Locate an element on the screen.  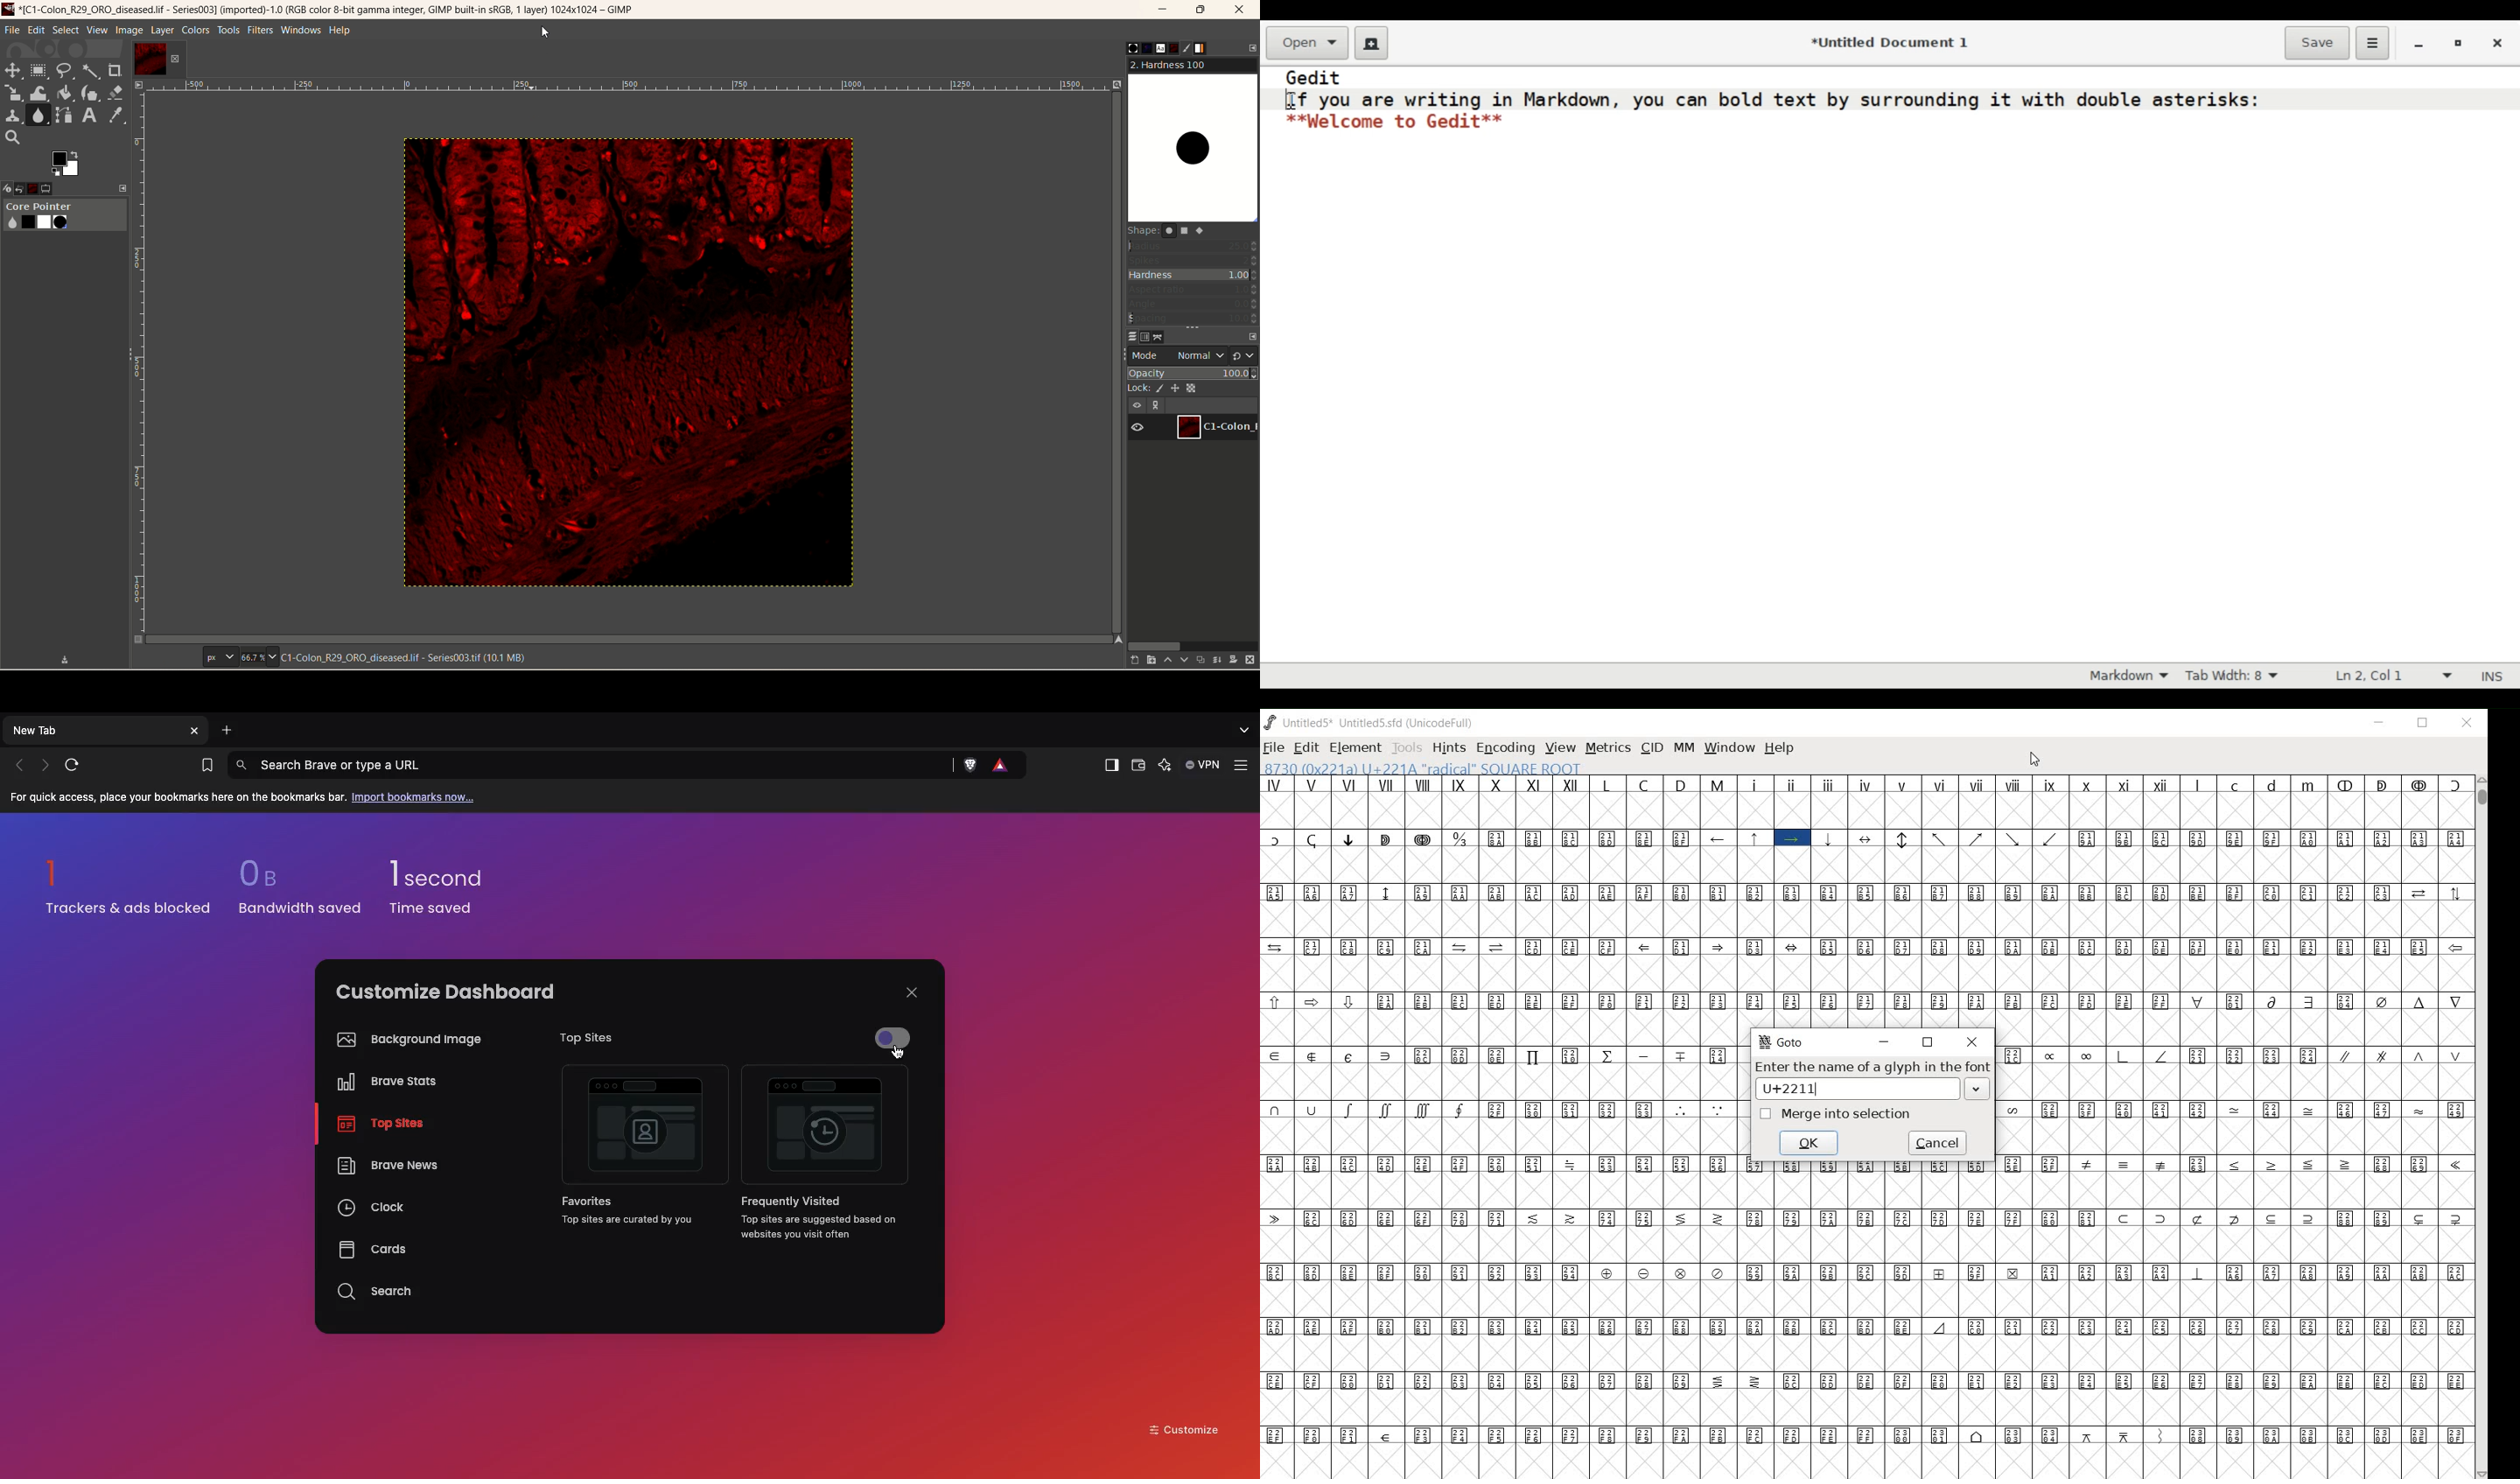
MM is located at coordinates (1683, 747).